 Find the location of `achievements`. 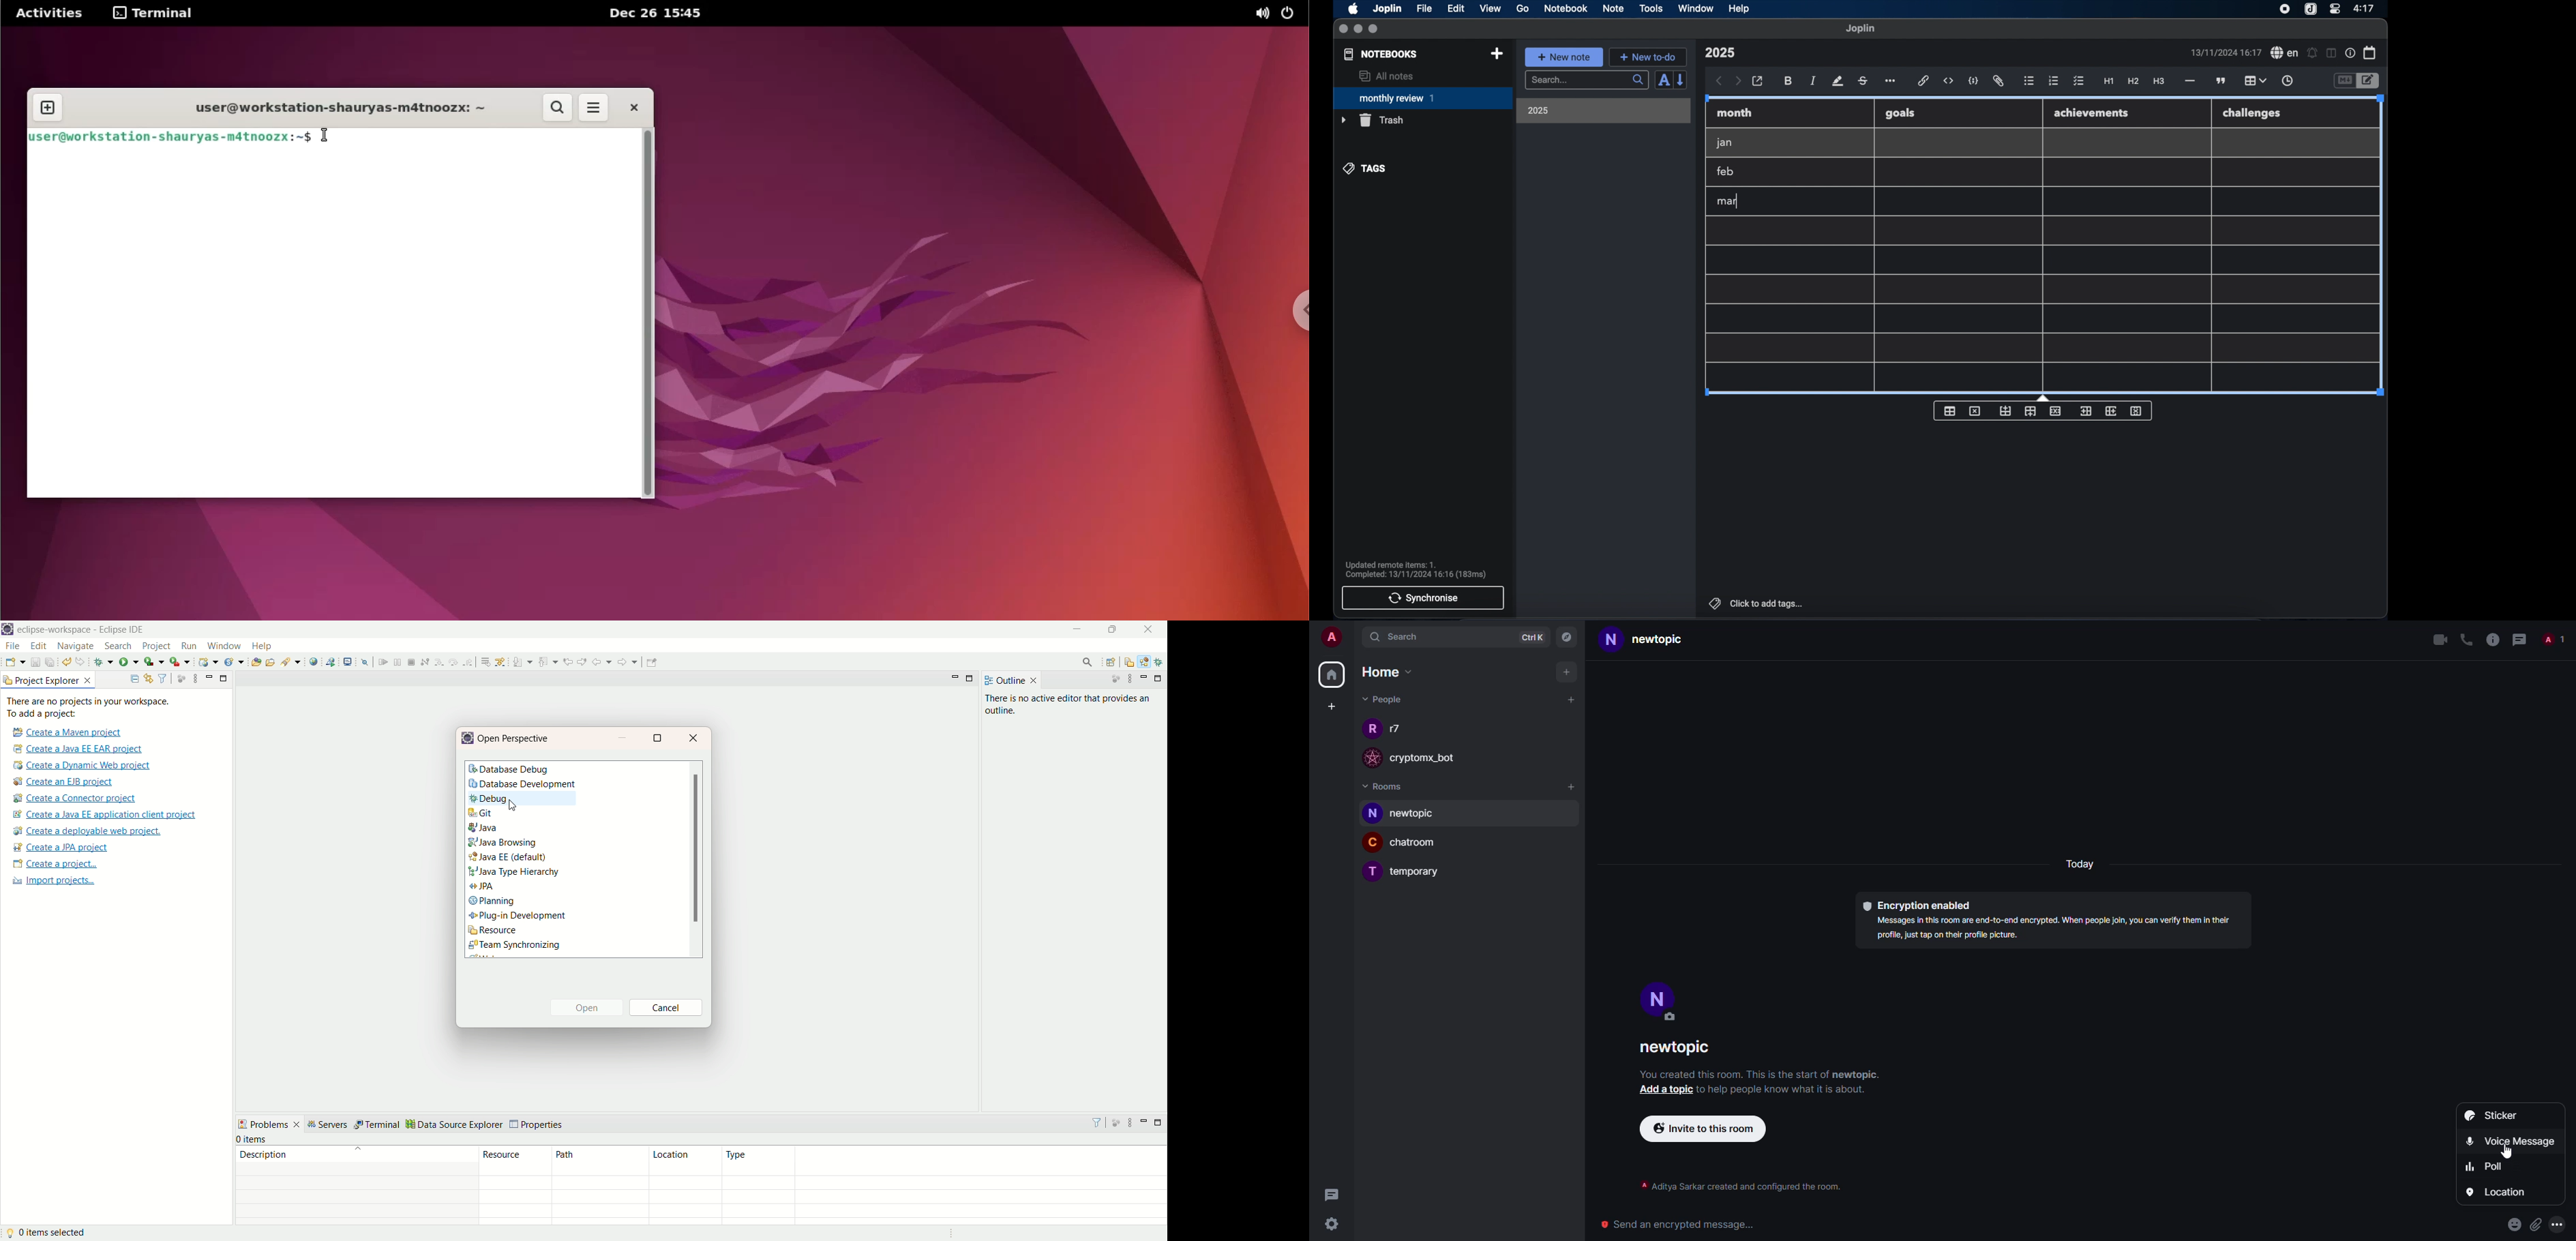

achievements is located at coordinates (2092, 113).